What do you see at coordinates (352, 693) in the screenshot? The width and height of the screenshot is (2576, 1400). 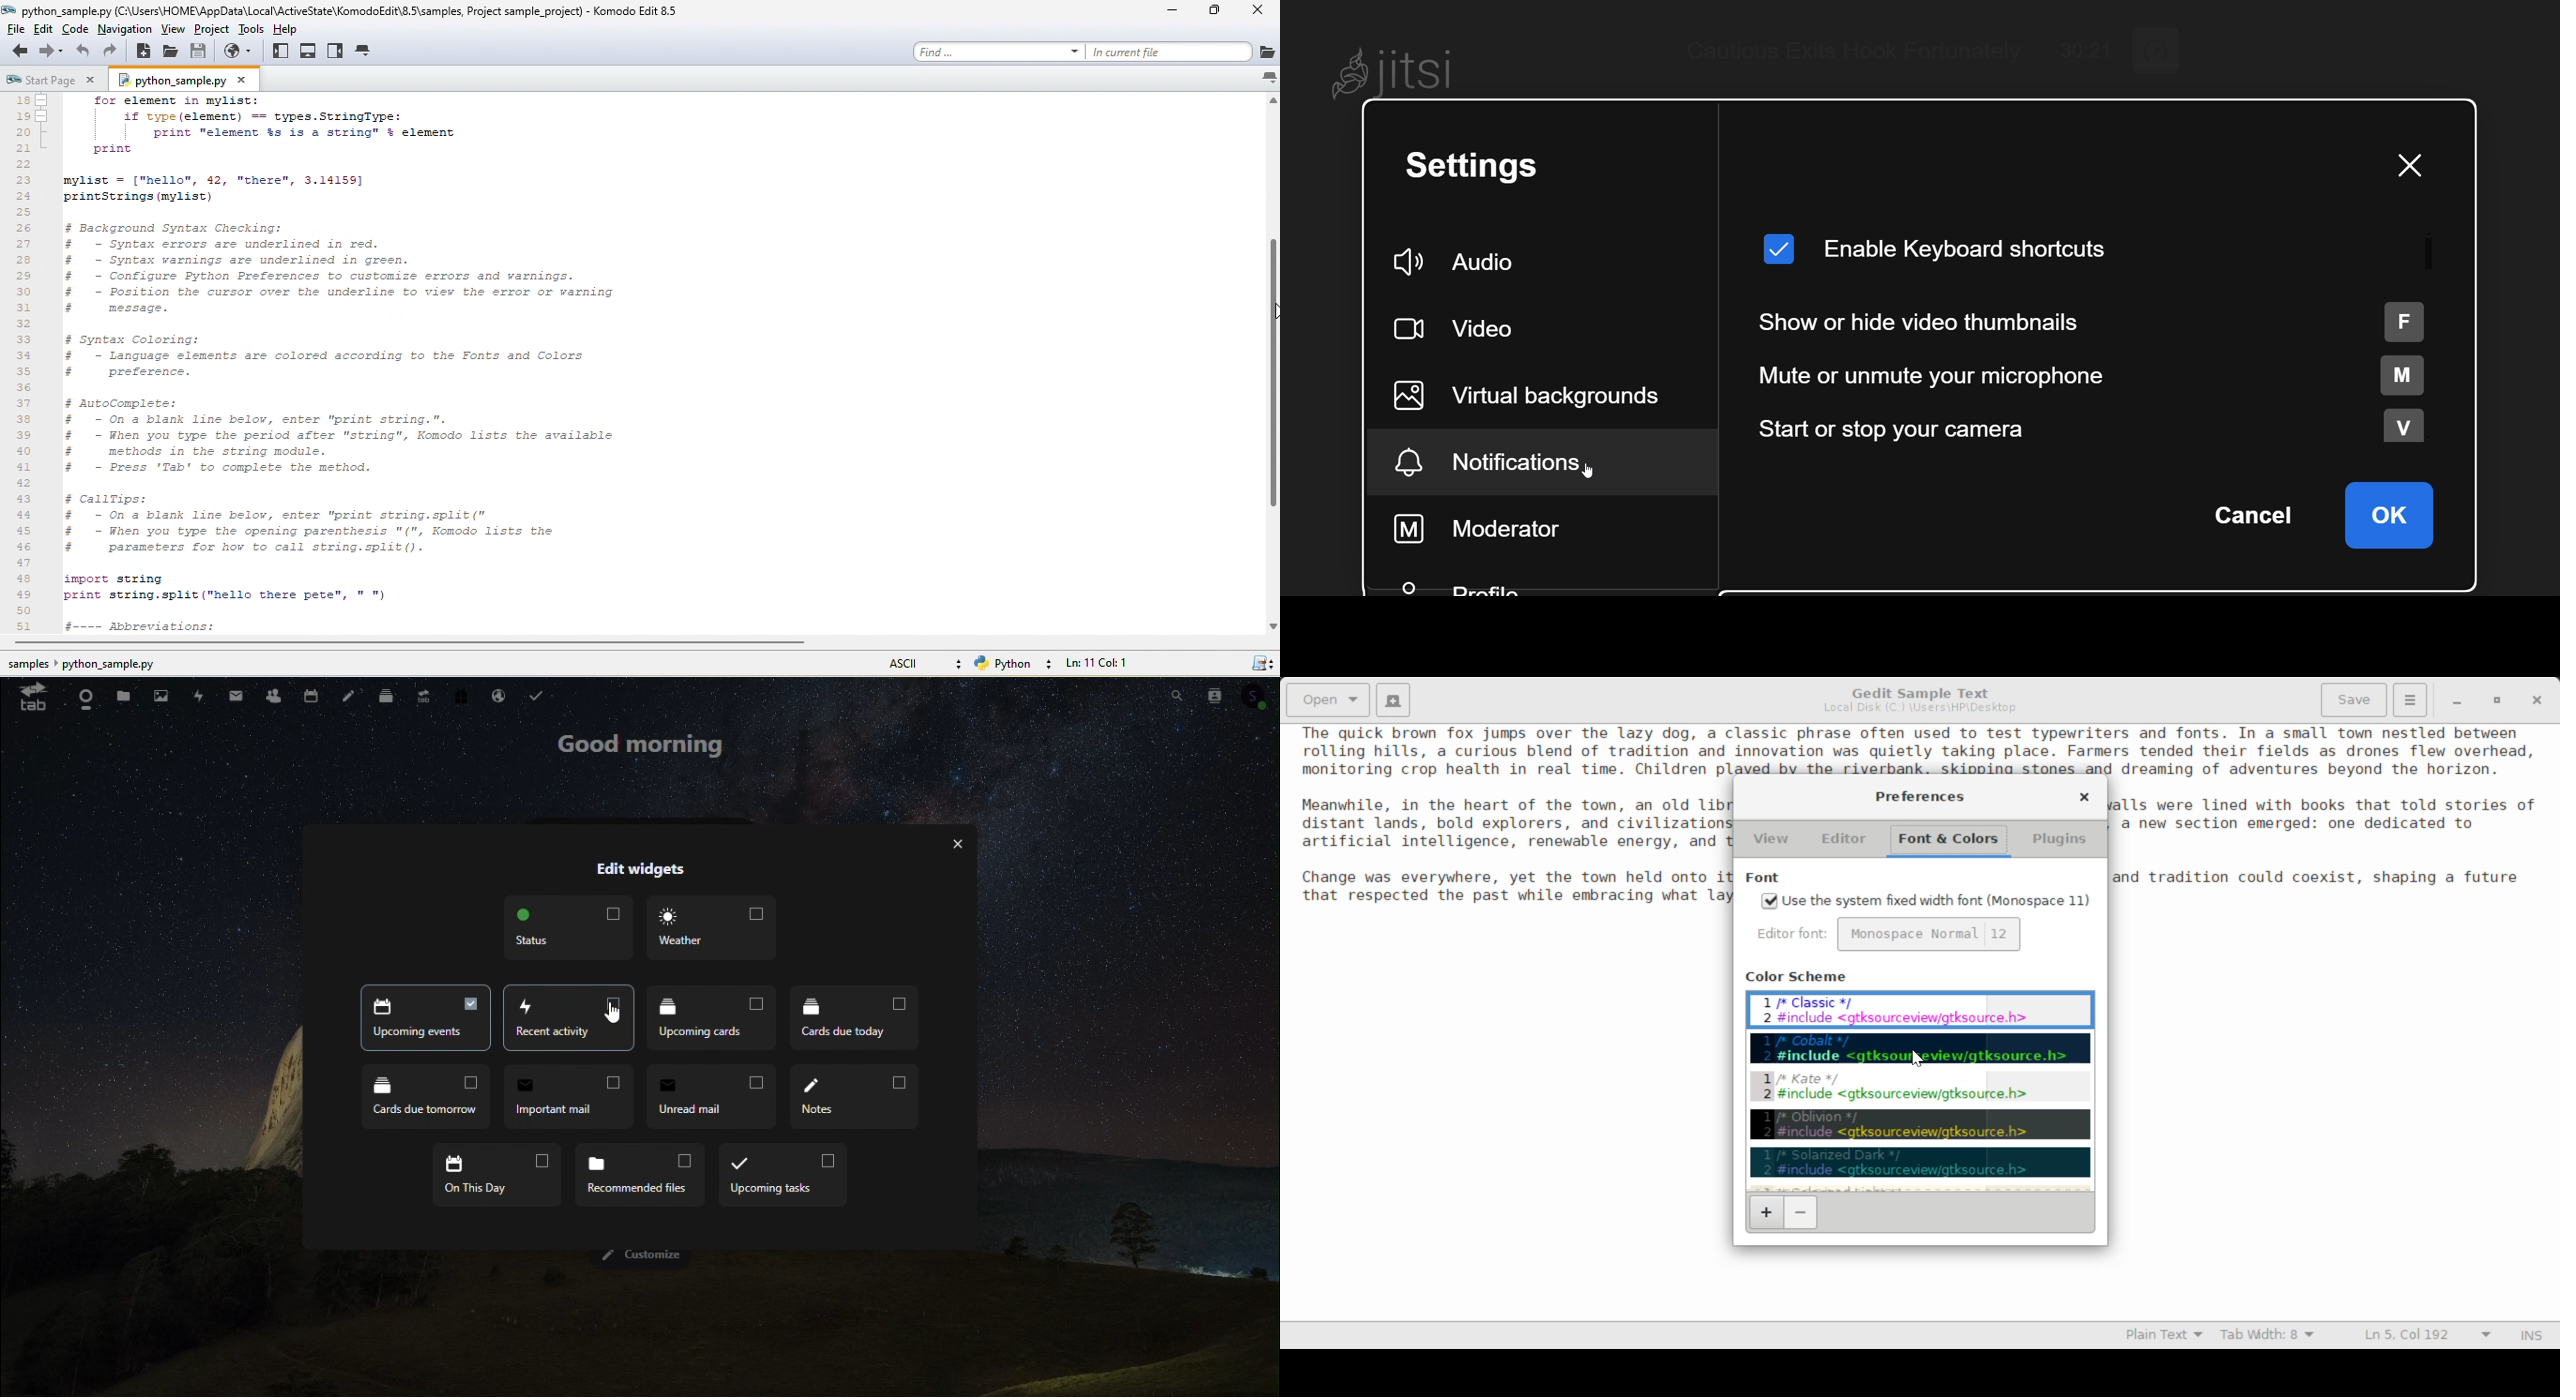 I see `notes` at bounding box center [352, 693].